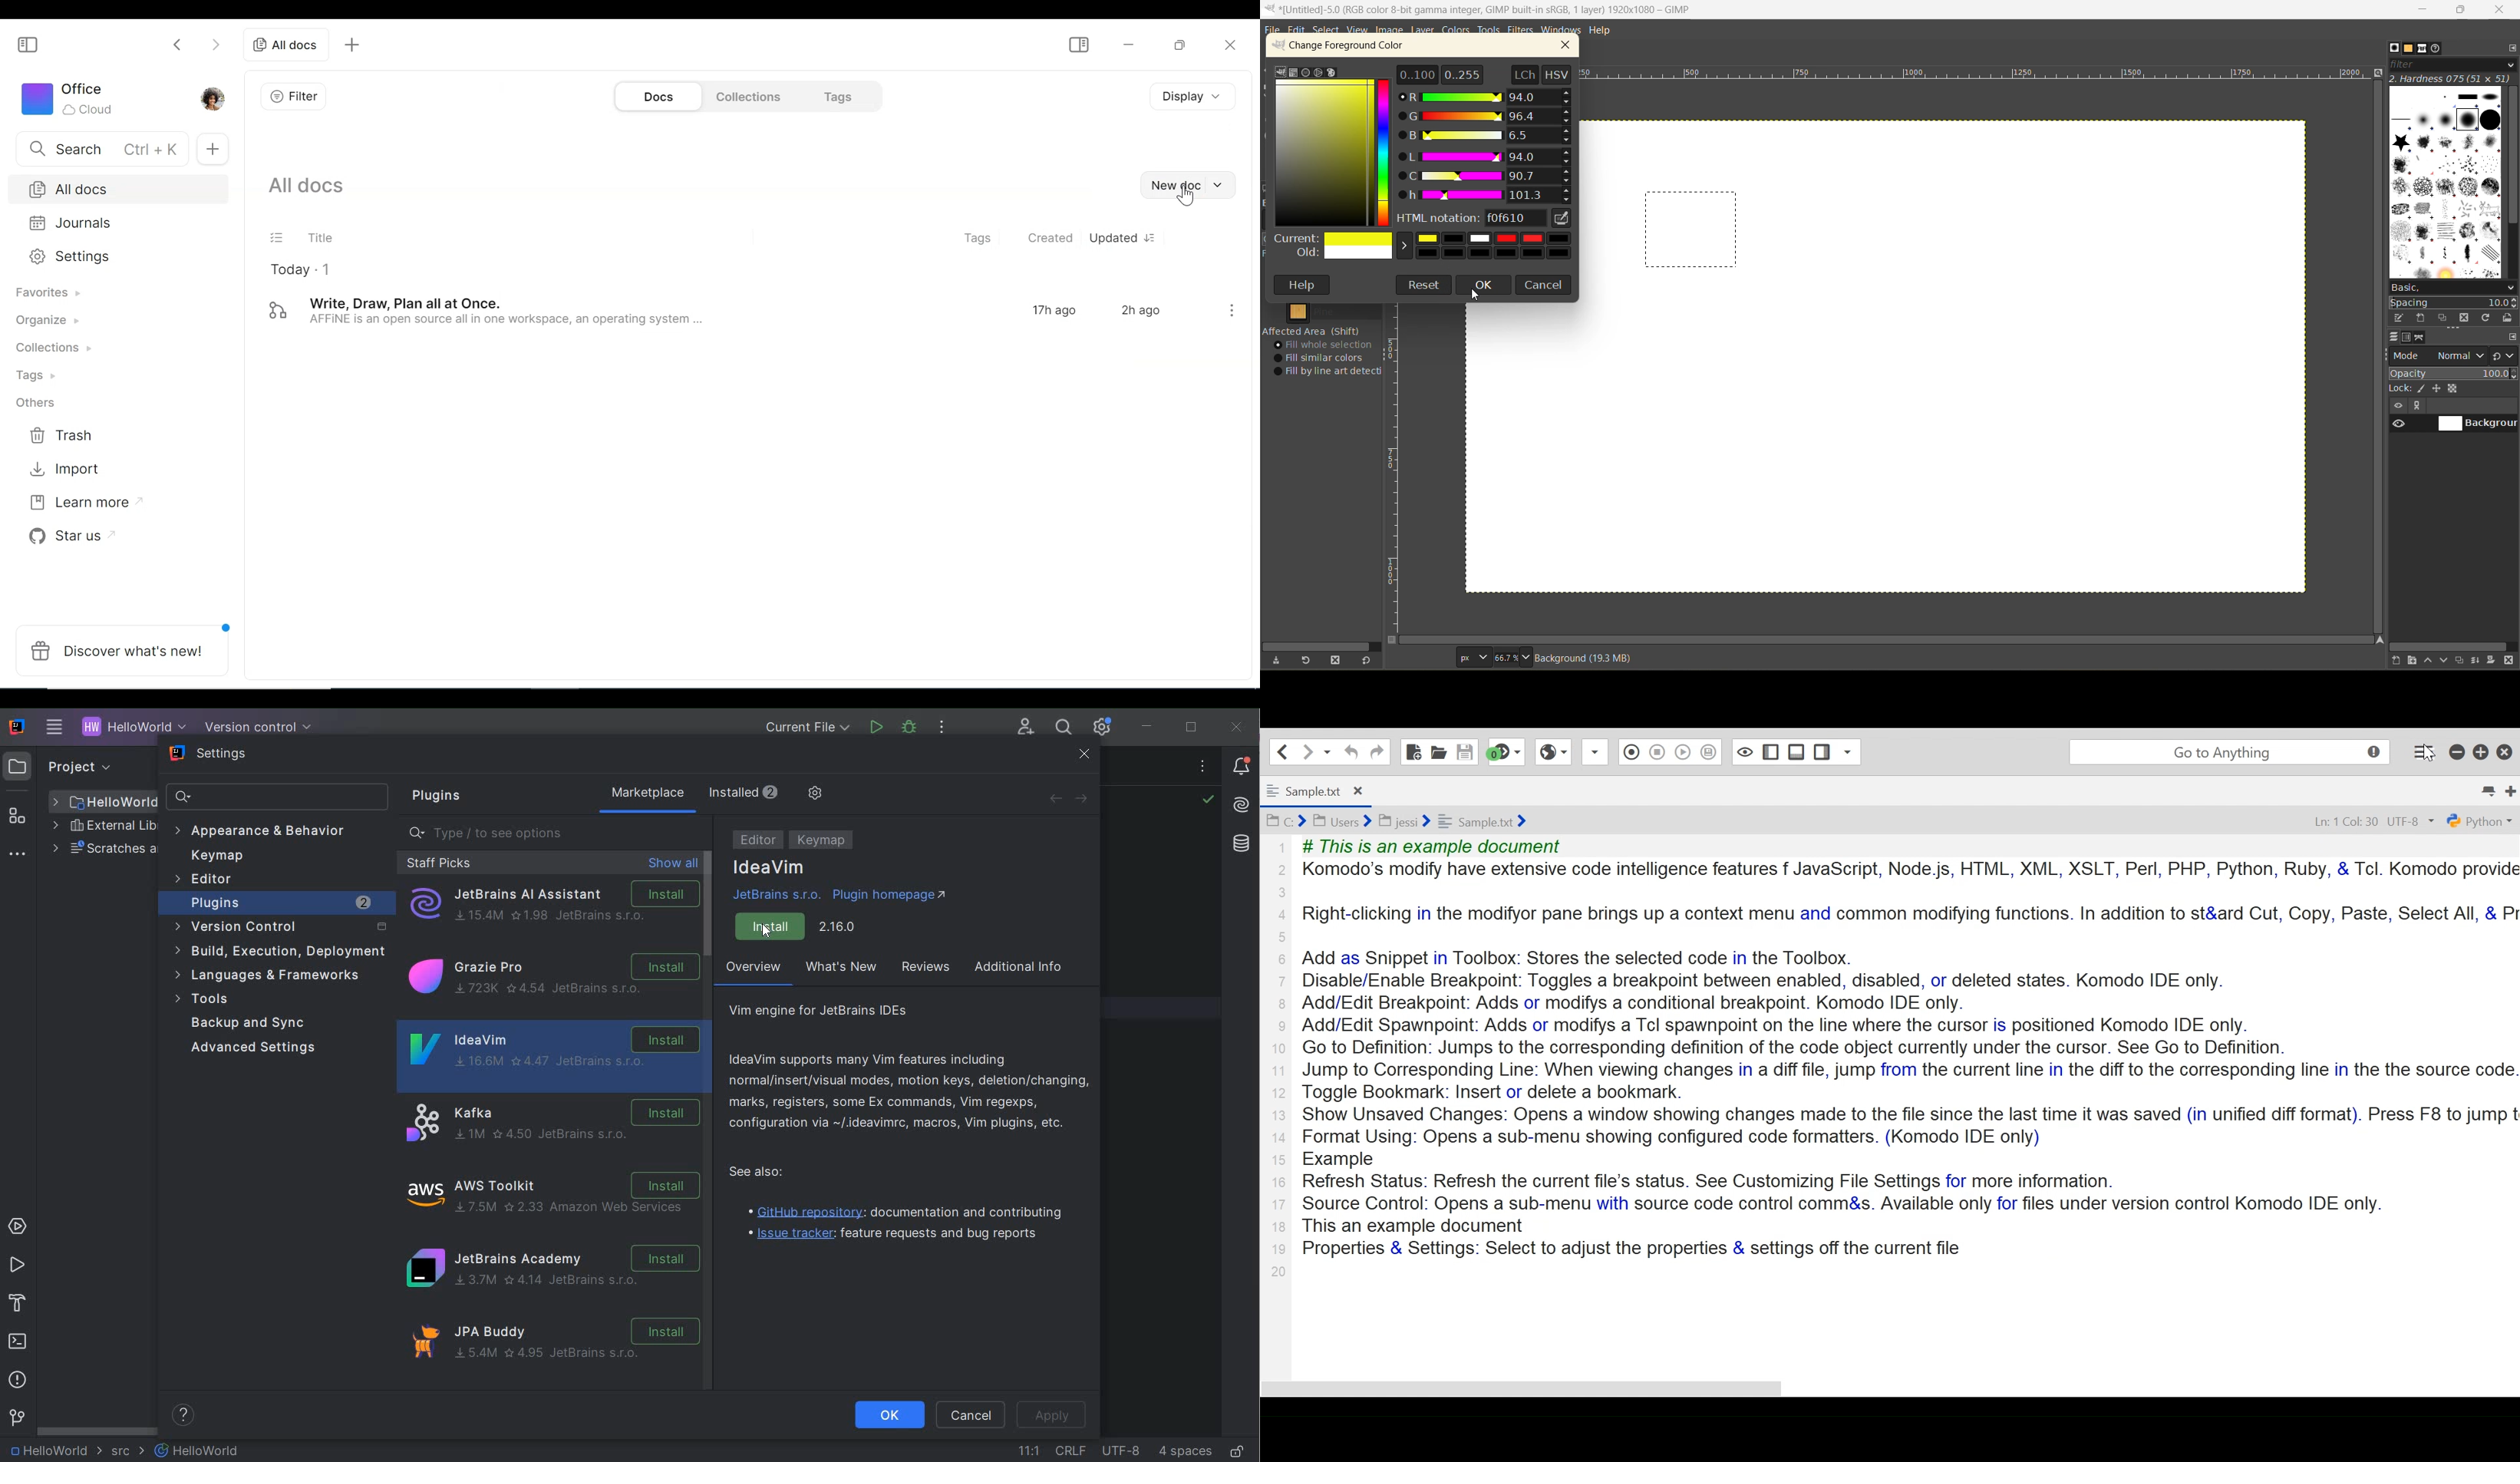 The width and height of the screenshot is (2520, 1484). I want to click on Workspace, so click(78, 100).